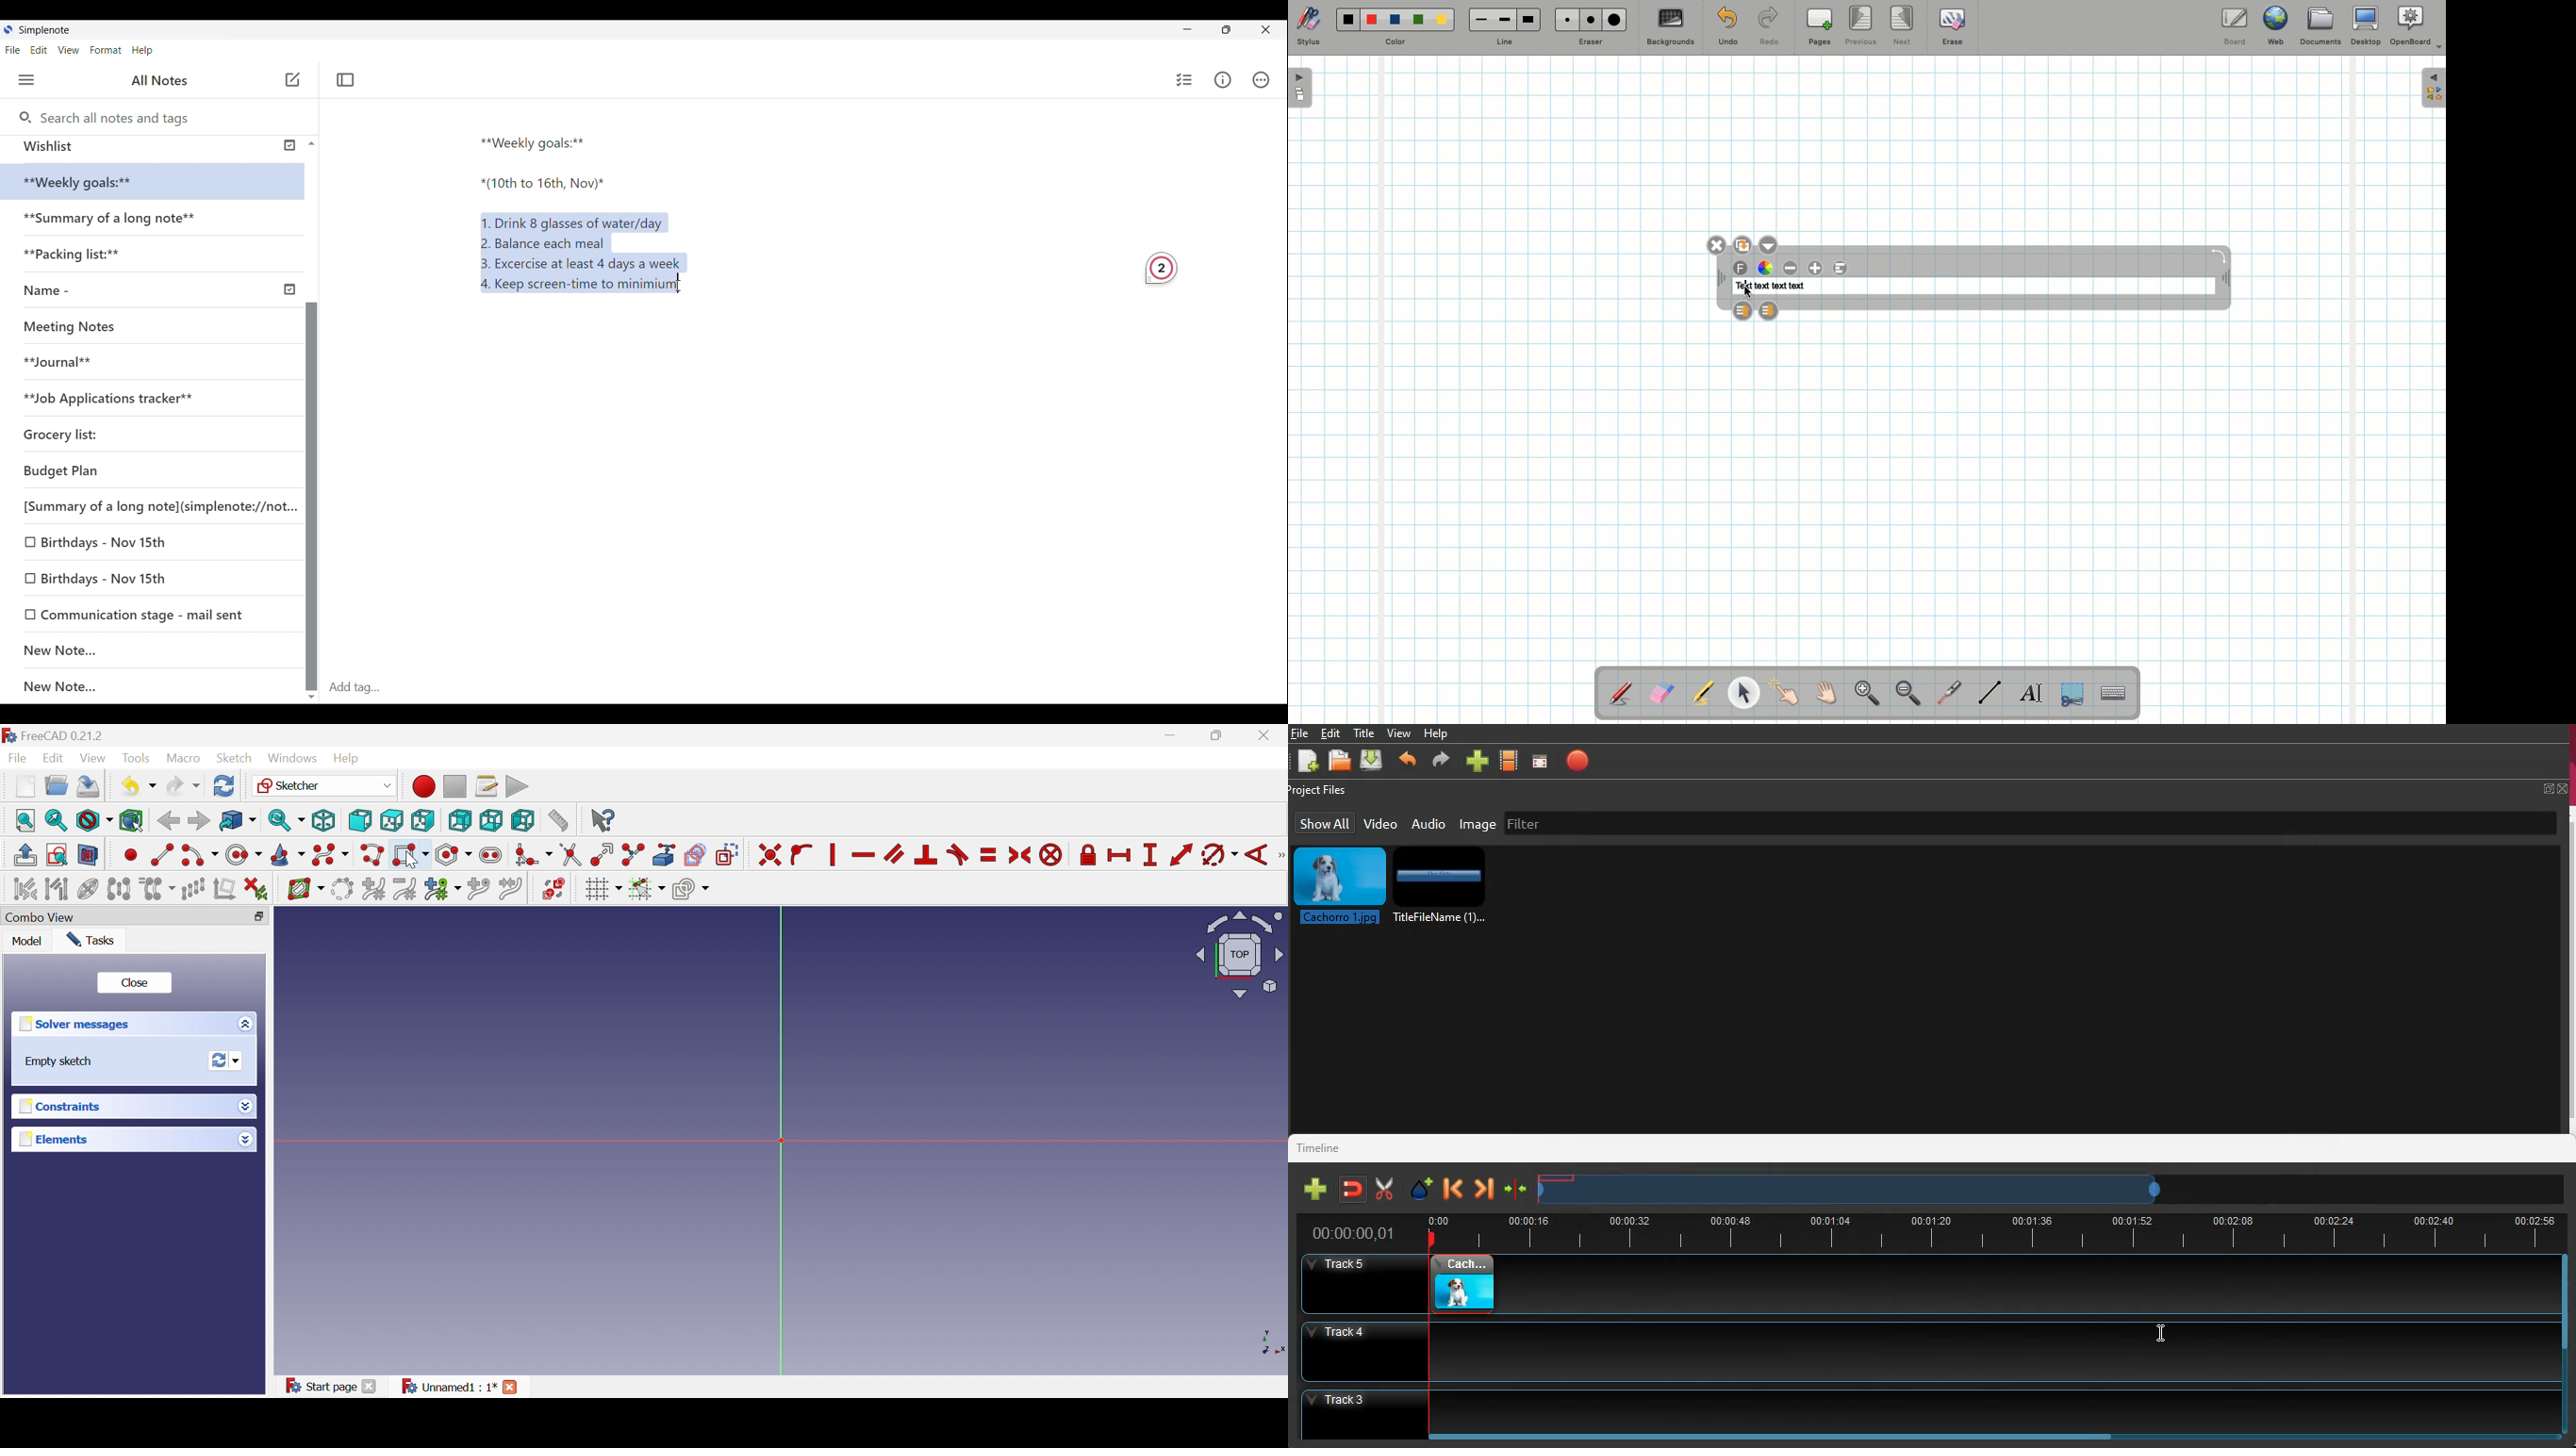 This screenshot has width=2576, height=1456. I want to click on Measure distance, so click(557, 821).